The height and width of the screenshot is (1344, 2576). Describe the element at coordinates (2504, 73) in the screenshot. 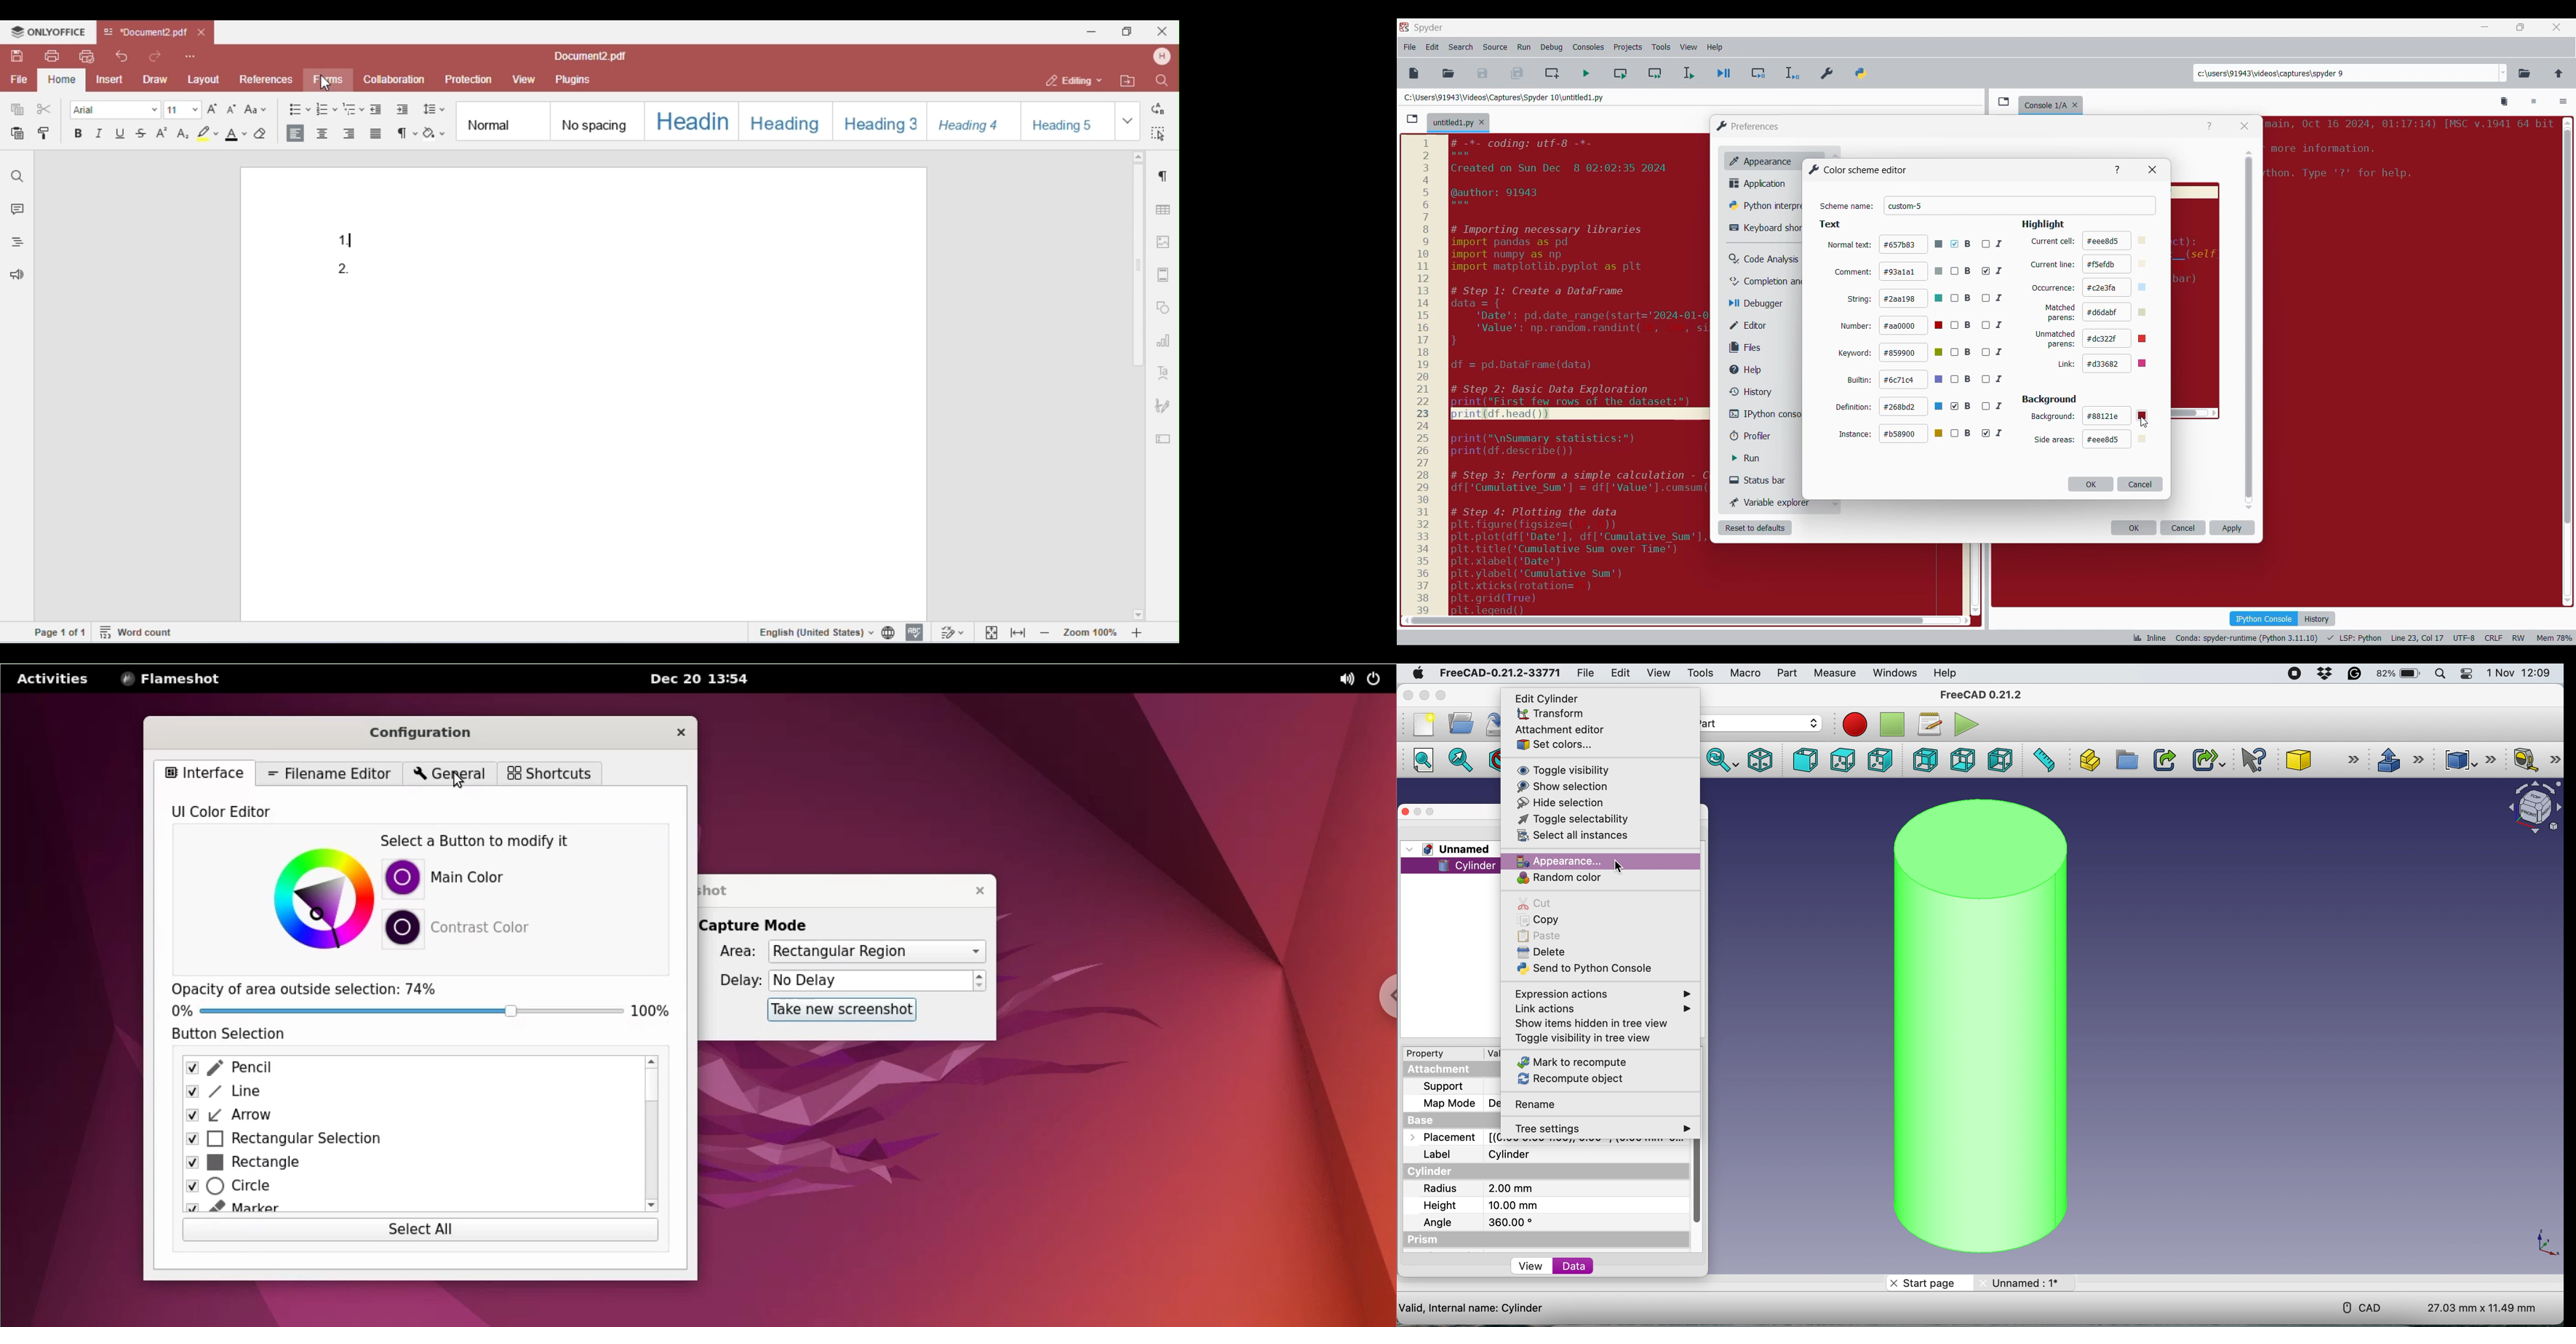

I see `Location options` at that location.